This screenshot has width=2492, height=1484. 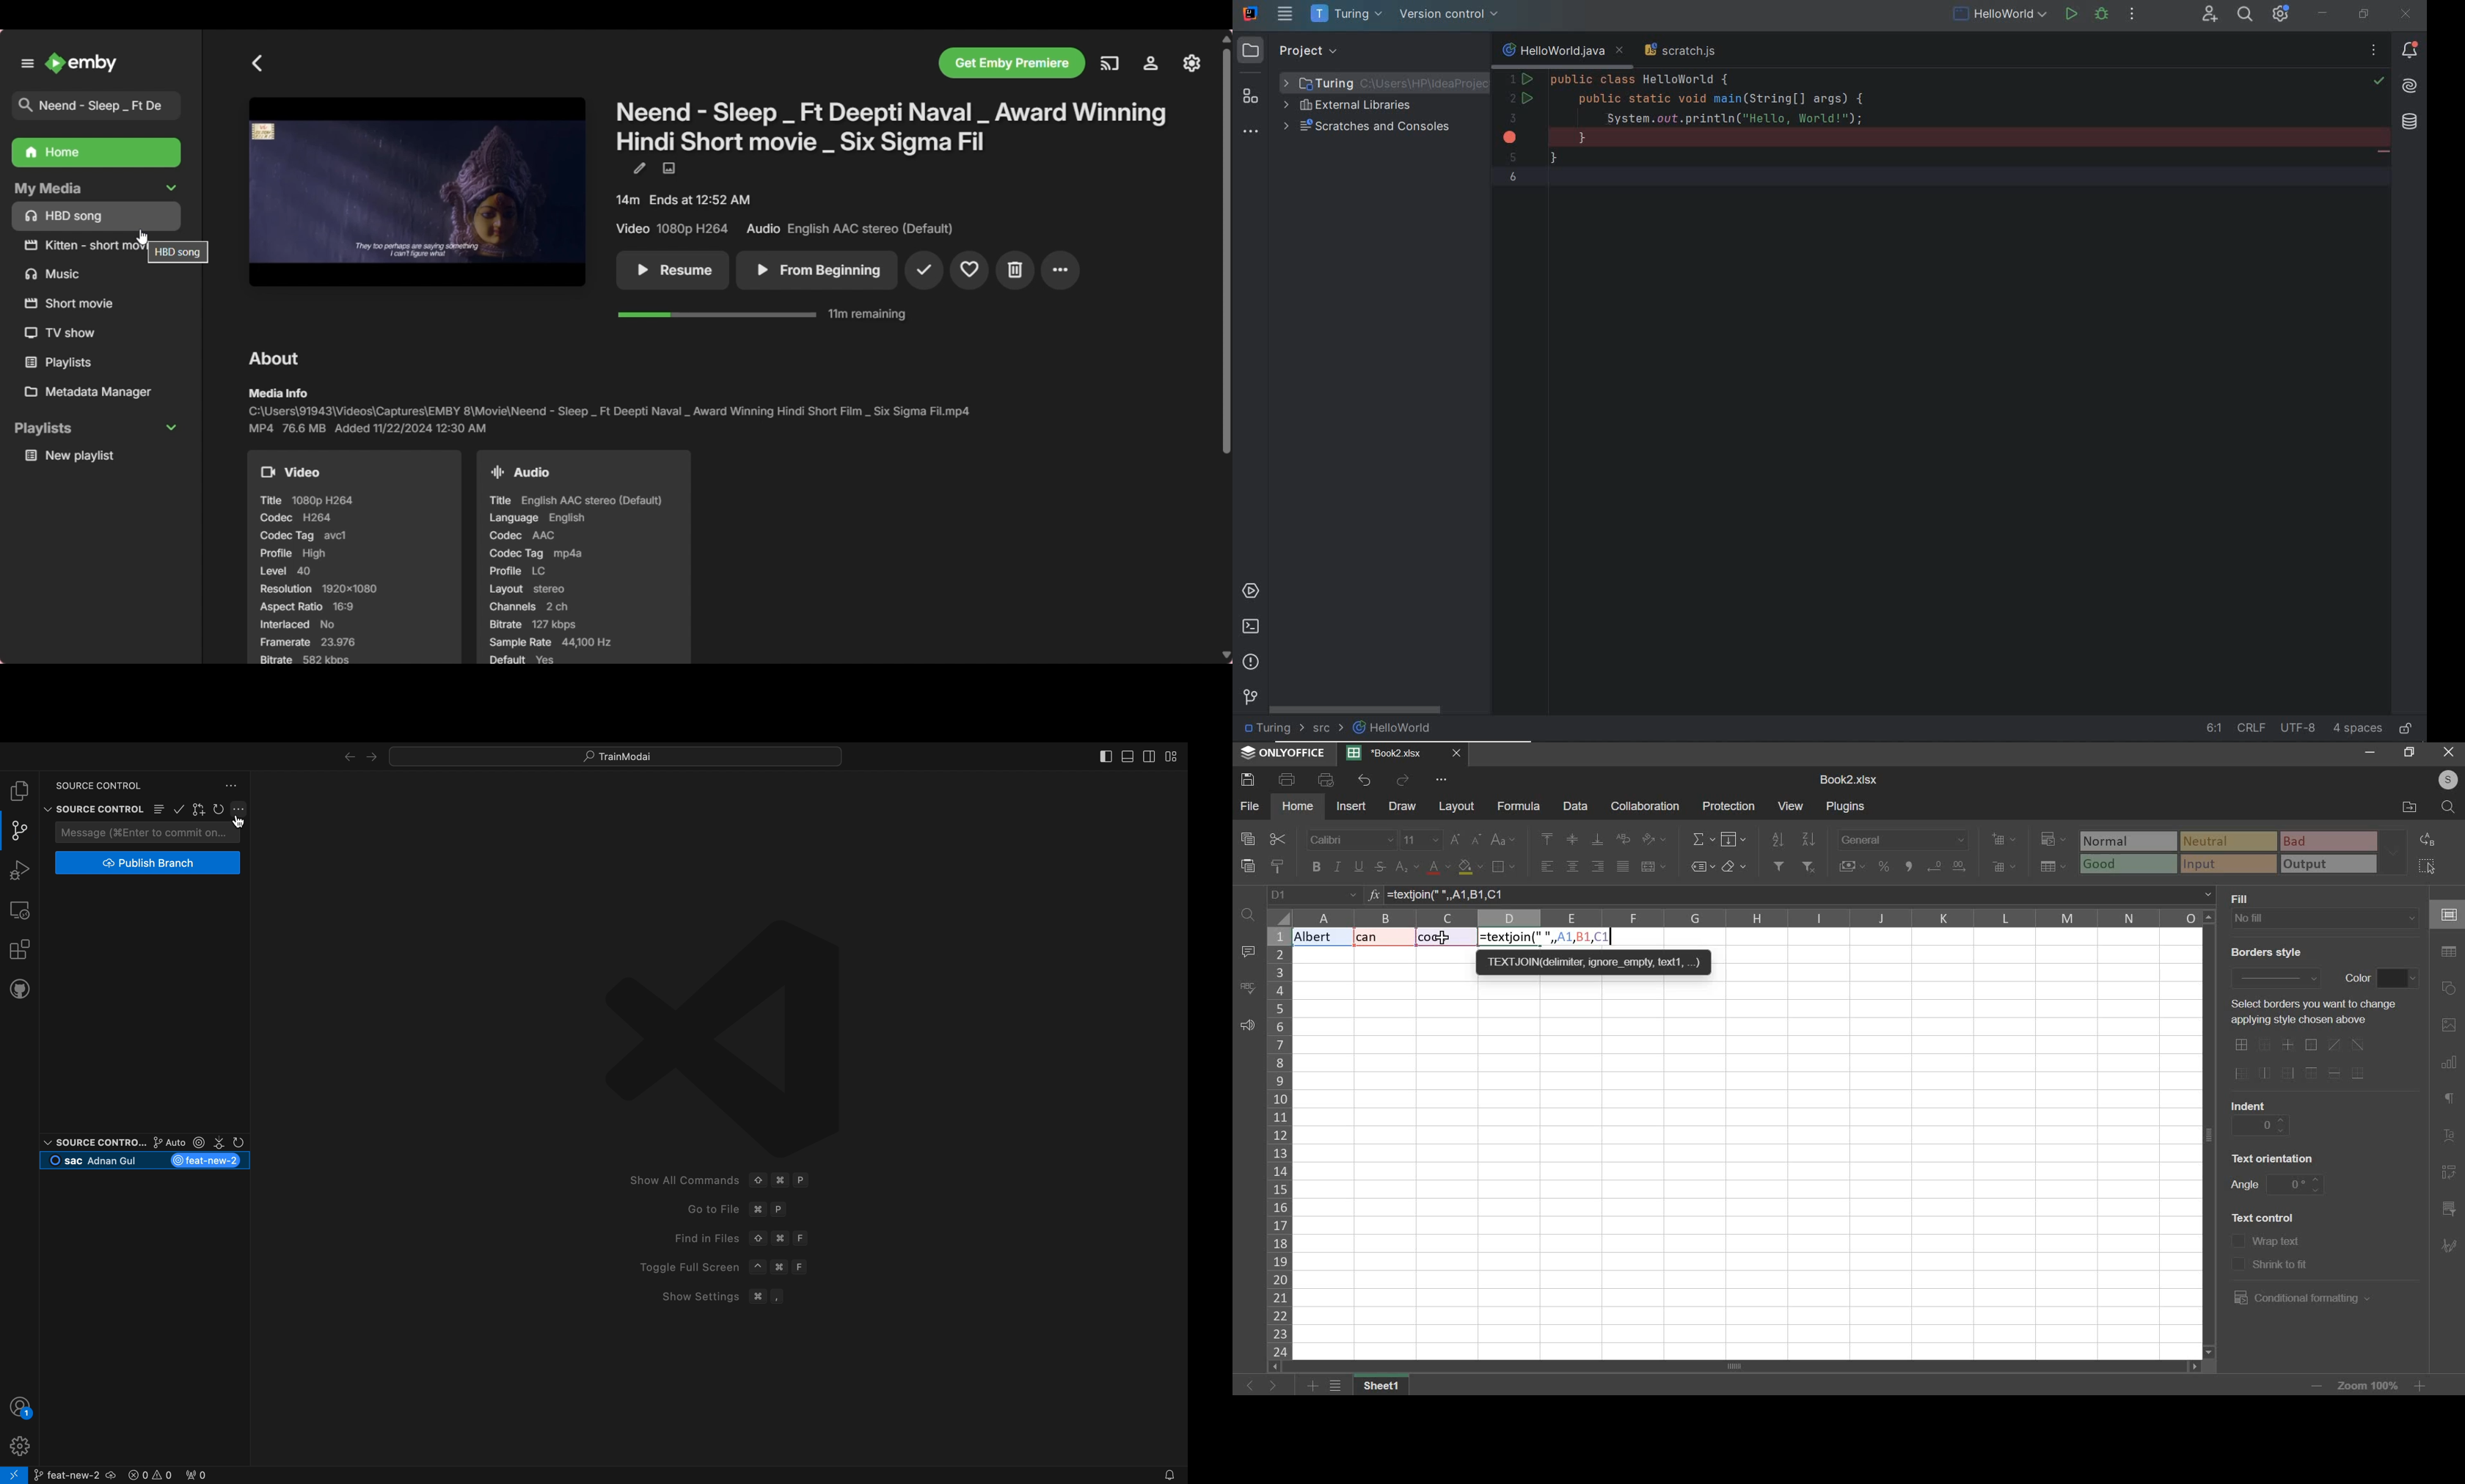 What do you see at coordinates (2244, 898) in the screenshot?
I see `text` at bounding box center [2244, 898].